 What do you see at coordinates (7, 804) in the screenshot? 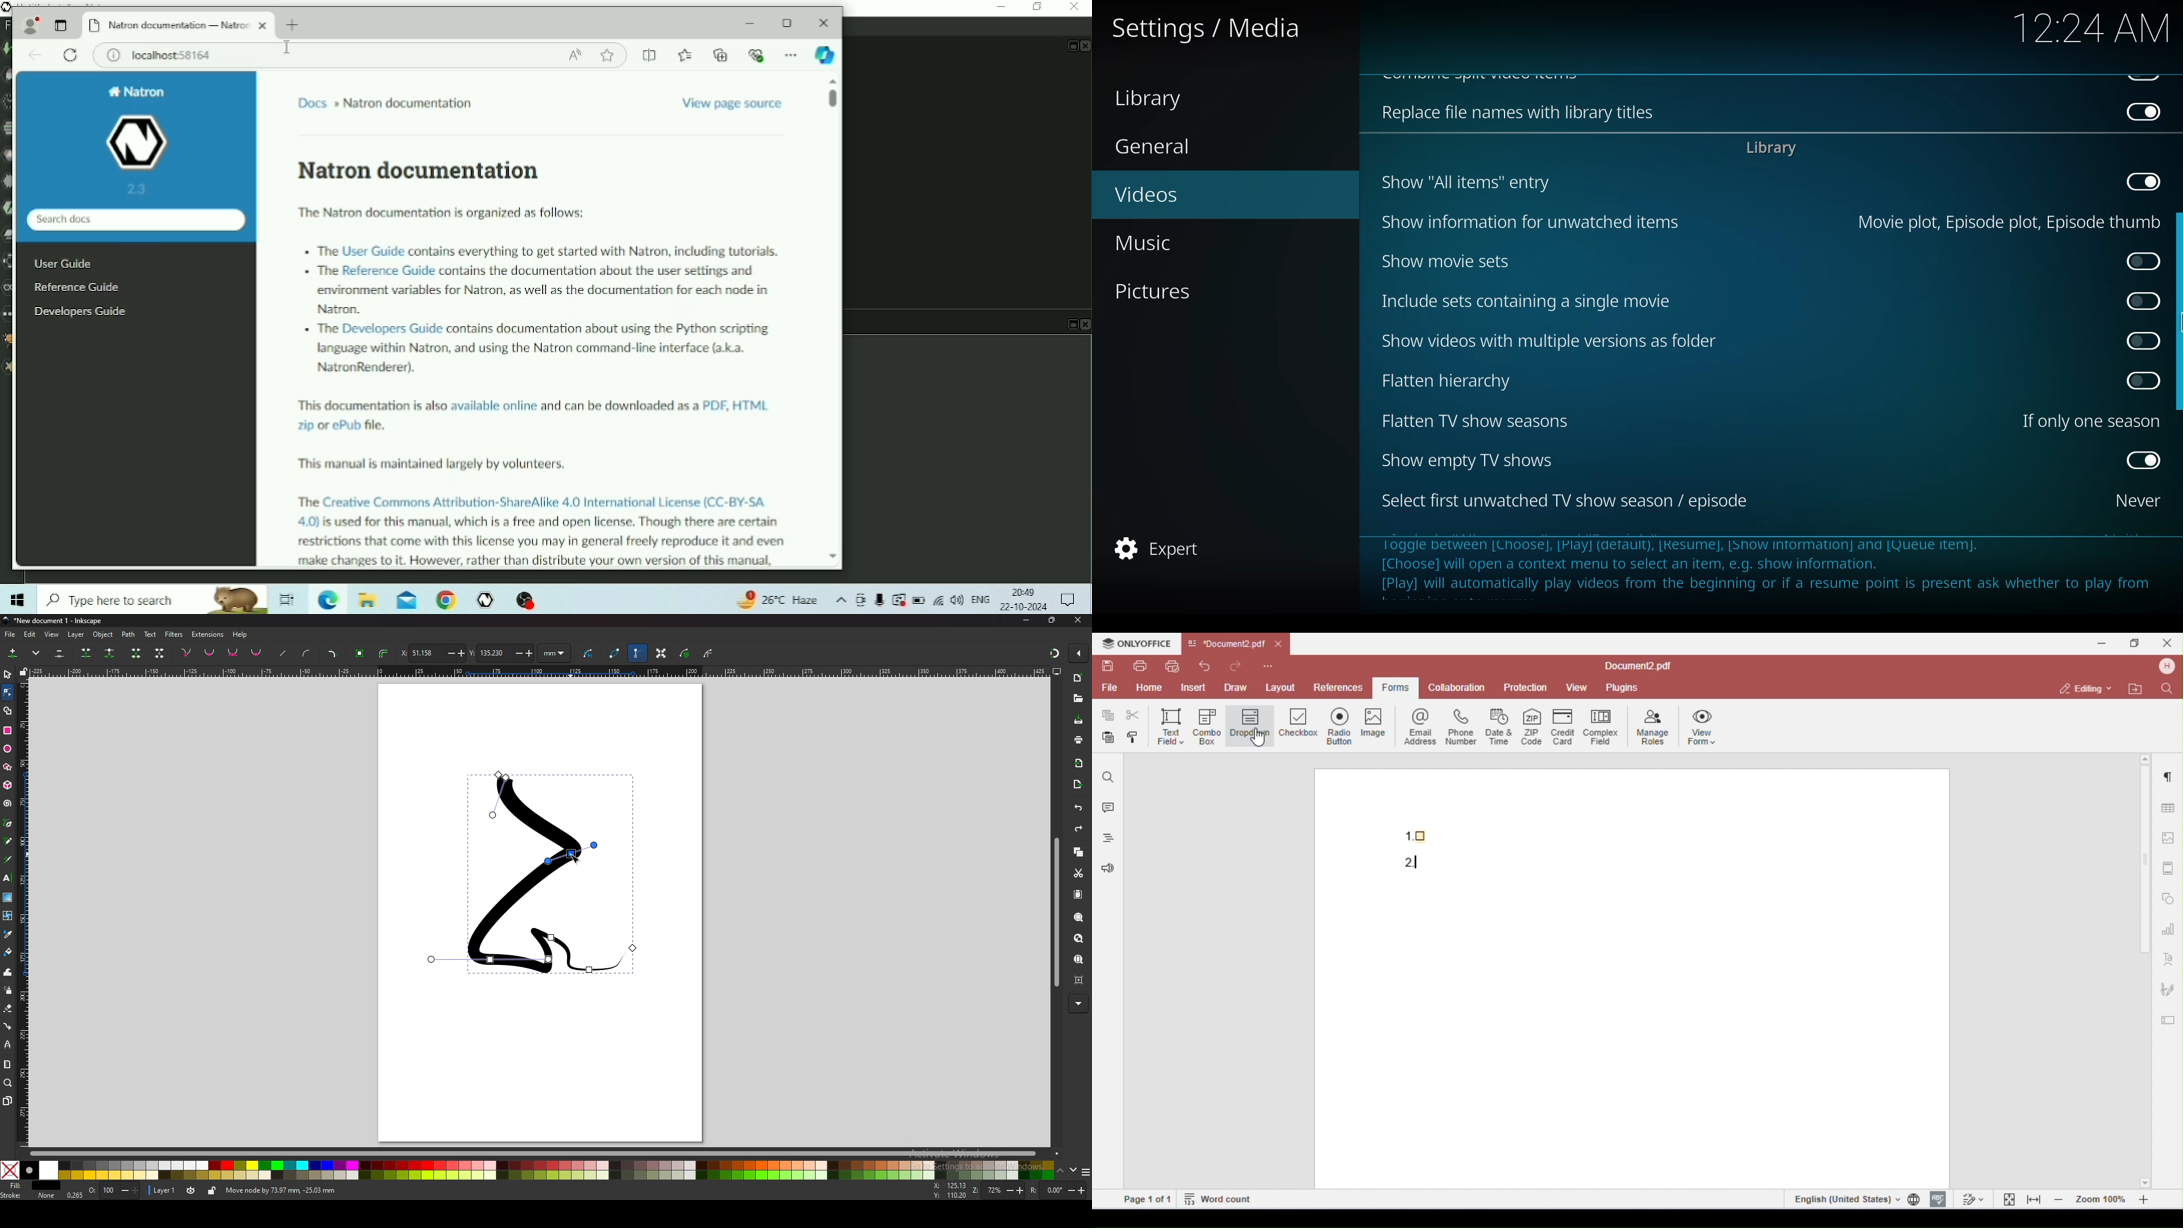
I see `spiral` at bounding box center [7, 804].